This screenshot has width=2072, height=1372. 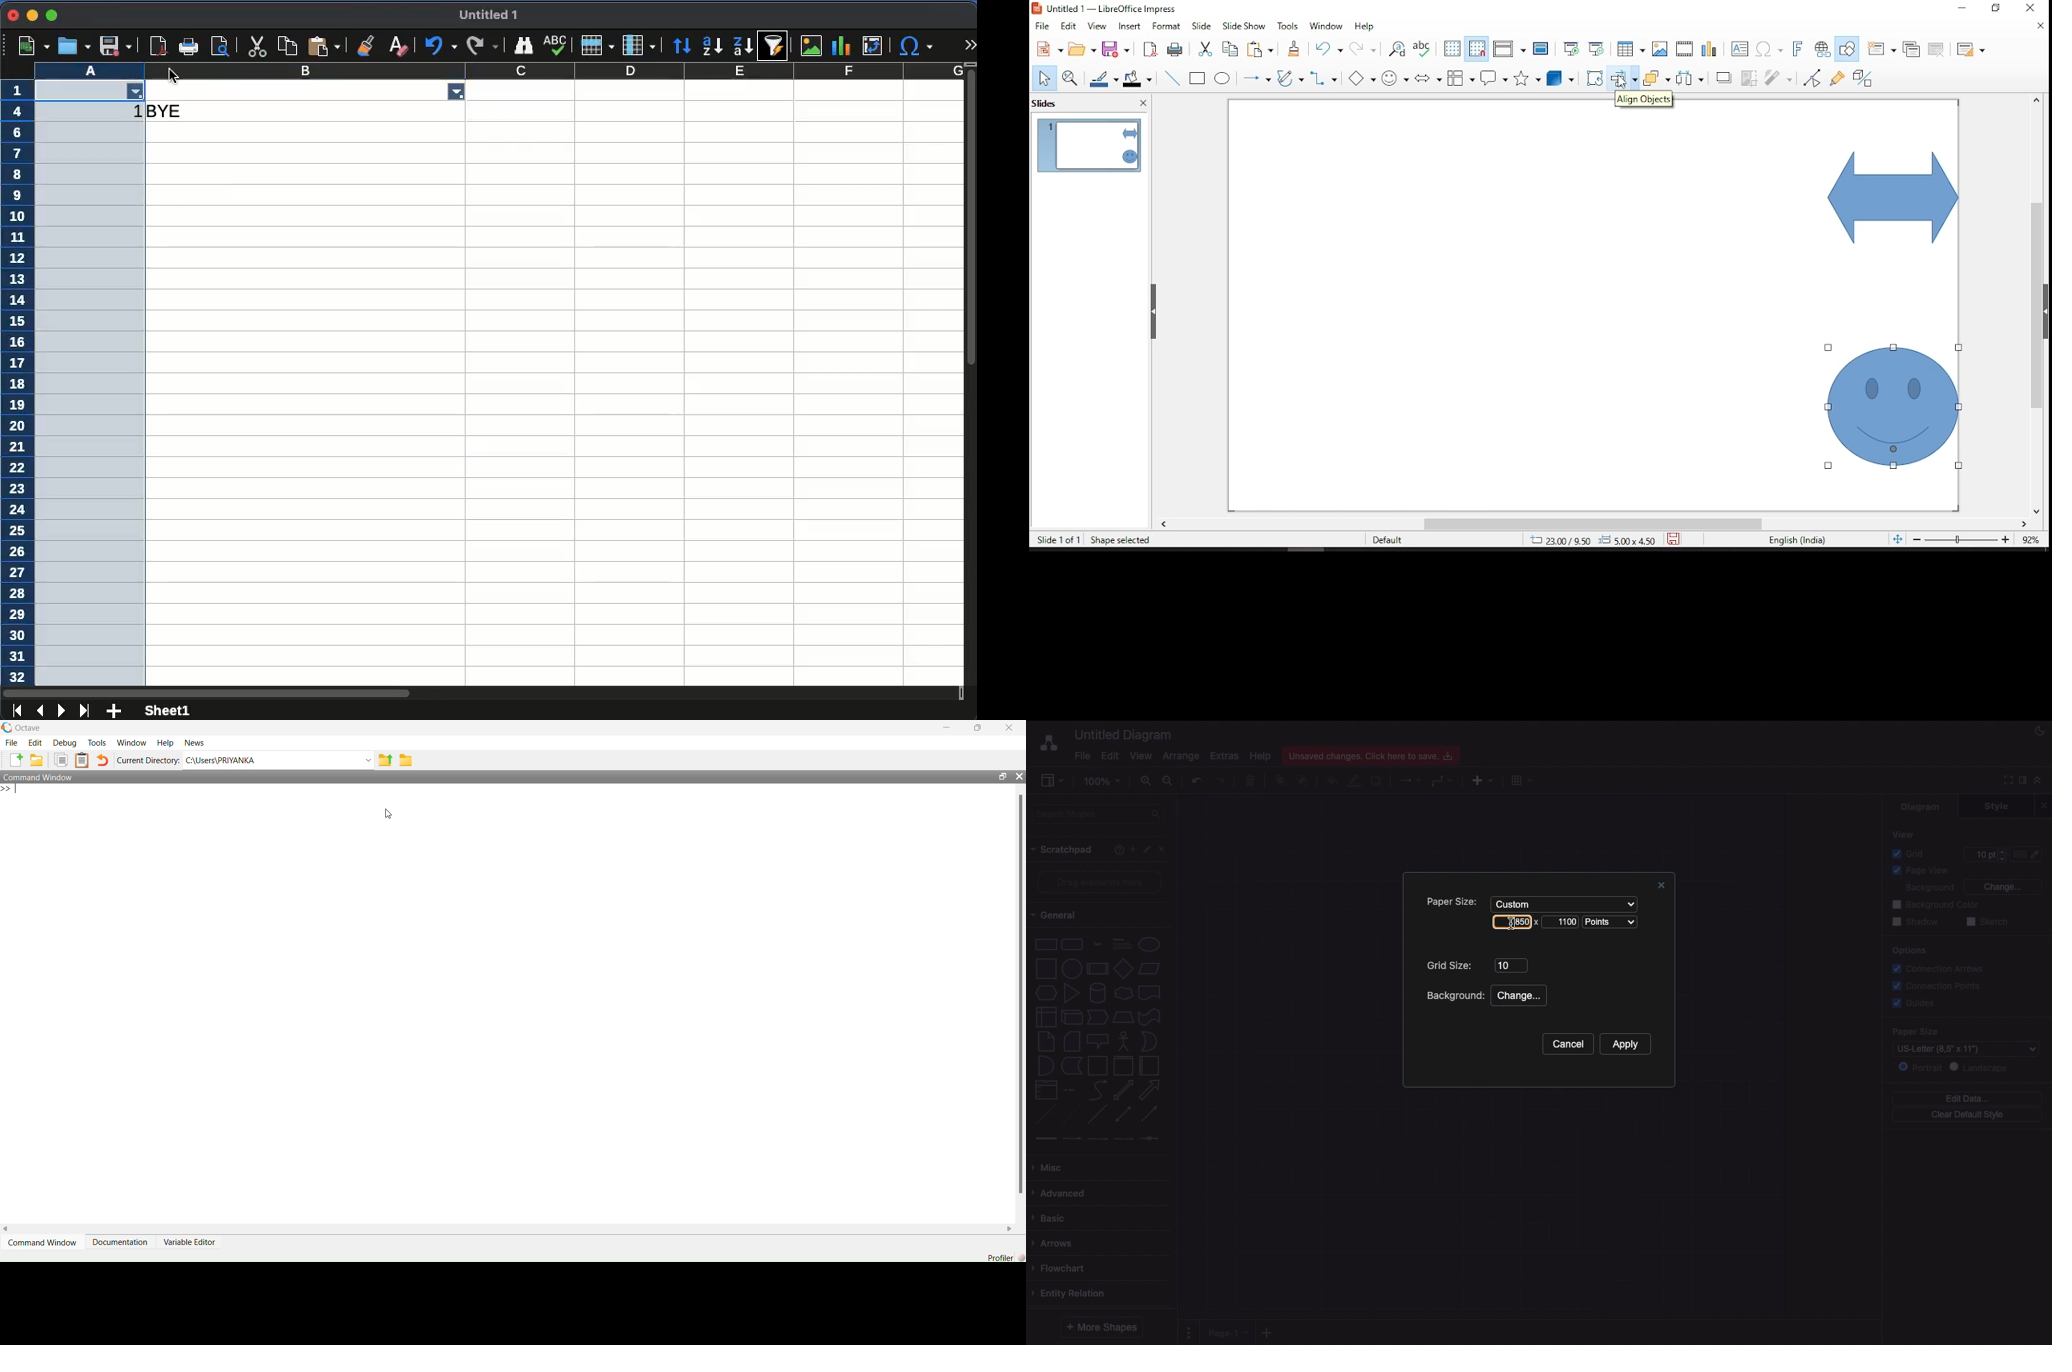 I want to click on Cube, so click(x=1072, y=1018).